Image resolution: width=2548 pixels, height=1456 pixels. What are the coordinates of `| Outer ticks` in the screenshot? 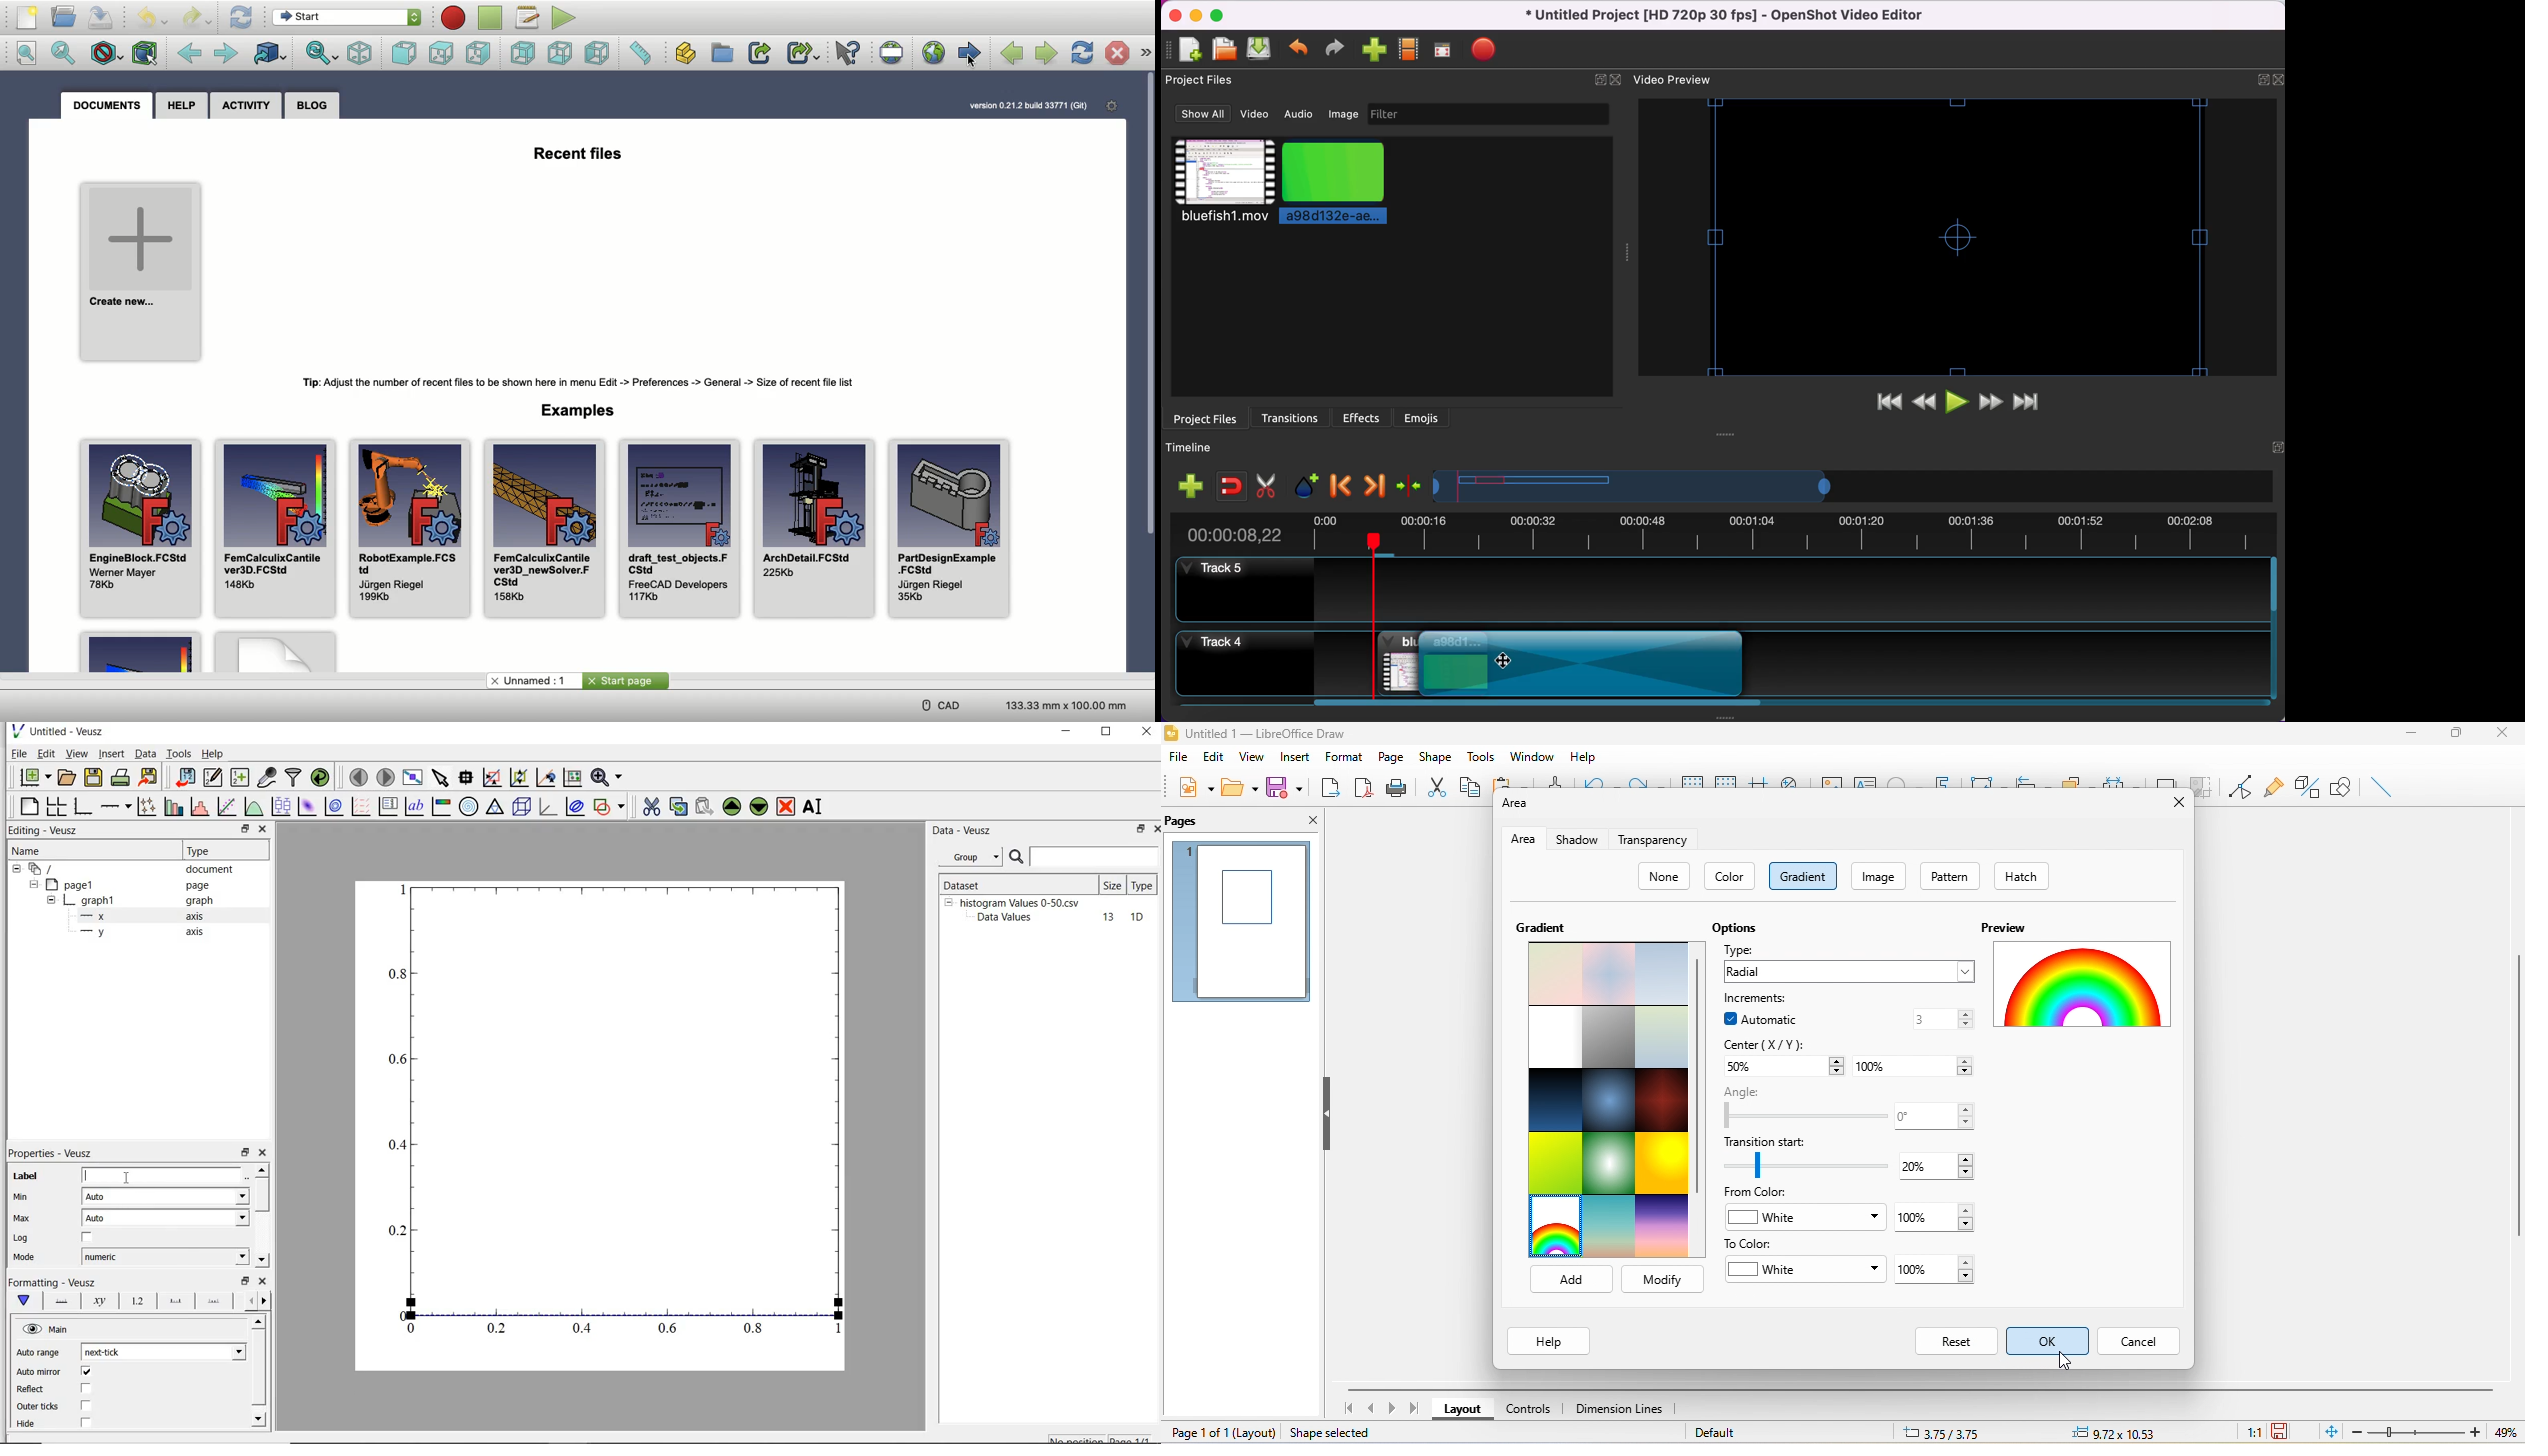 It's located at (39, 1406).